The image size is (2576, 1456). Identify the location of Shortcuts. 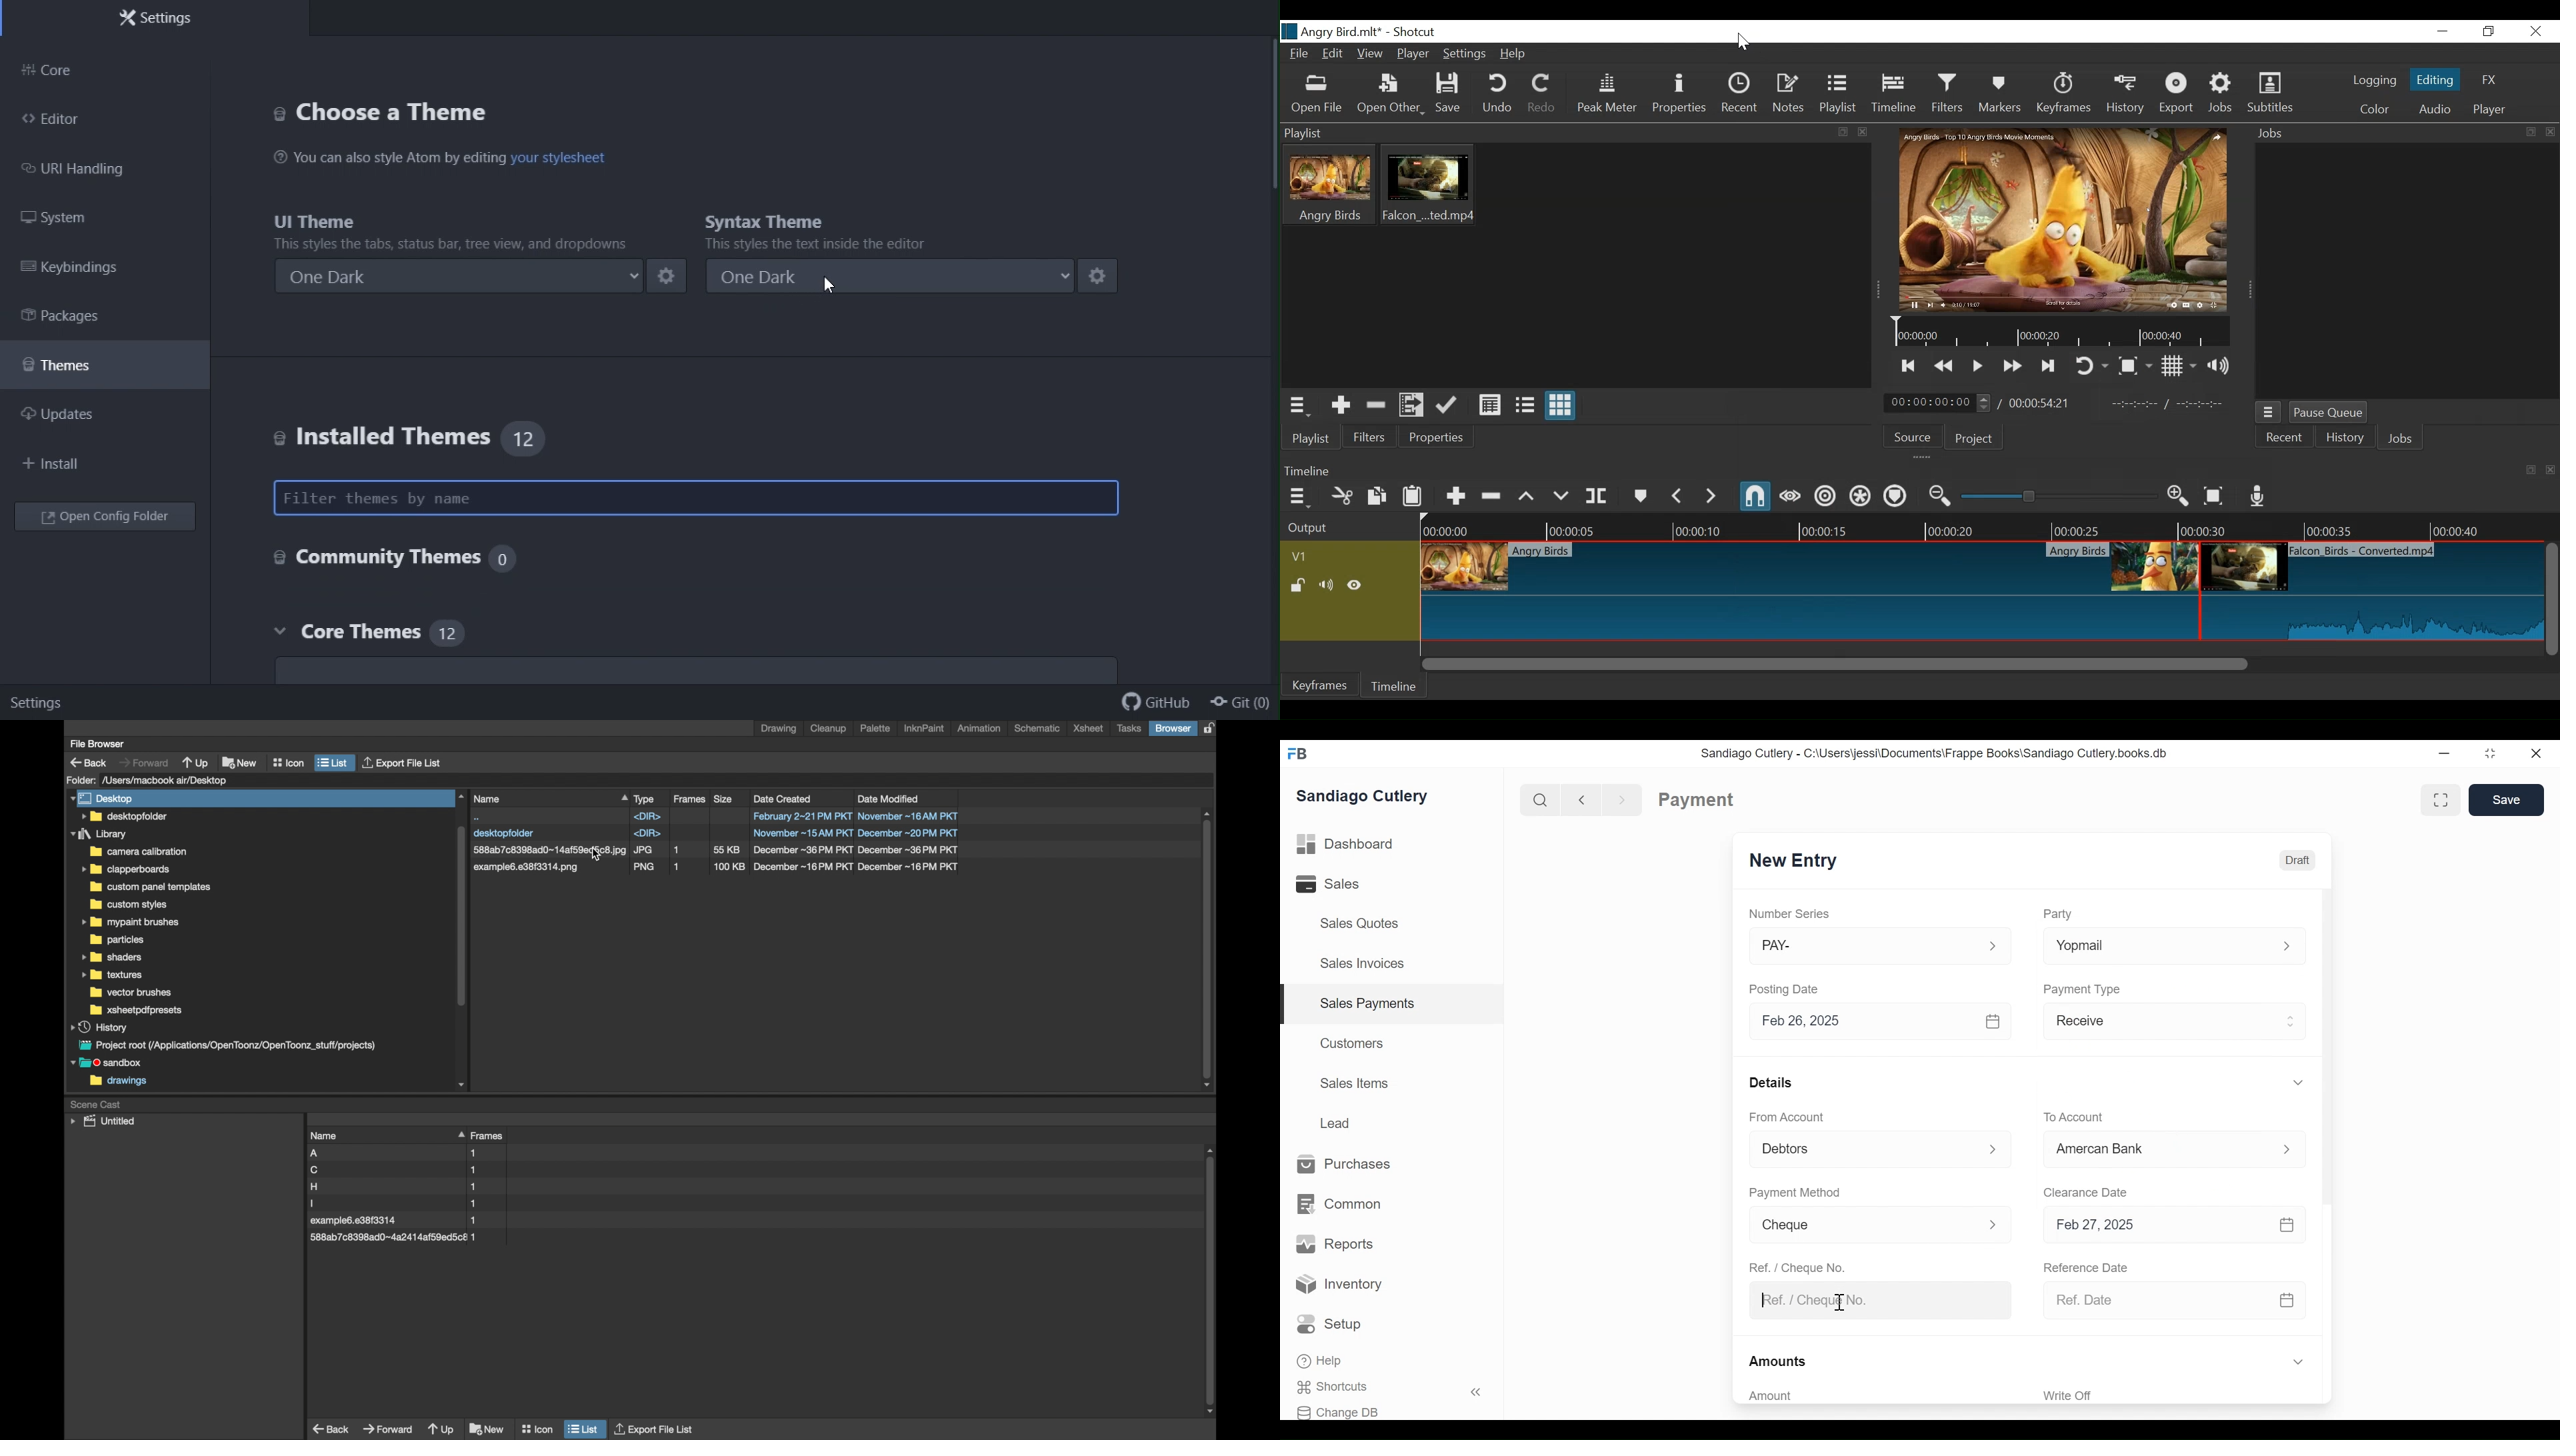
(1341, 1387).